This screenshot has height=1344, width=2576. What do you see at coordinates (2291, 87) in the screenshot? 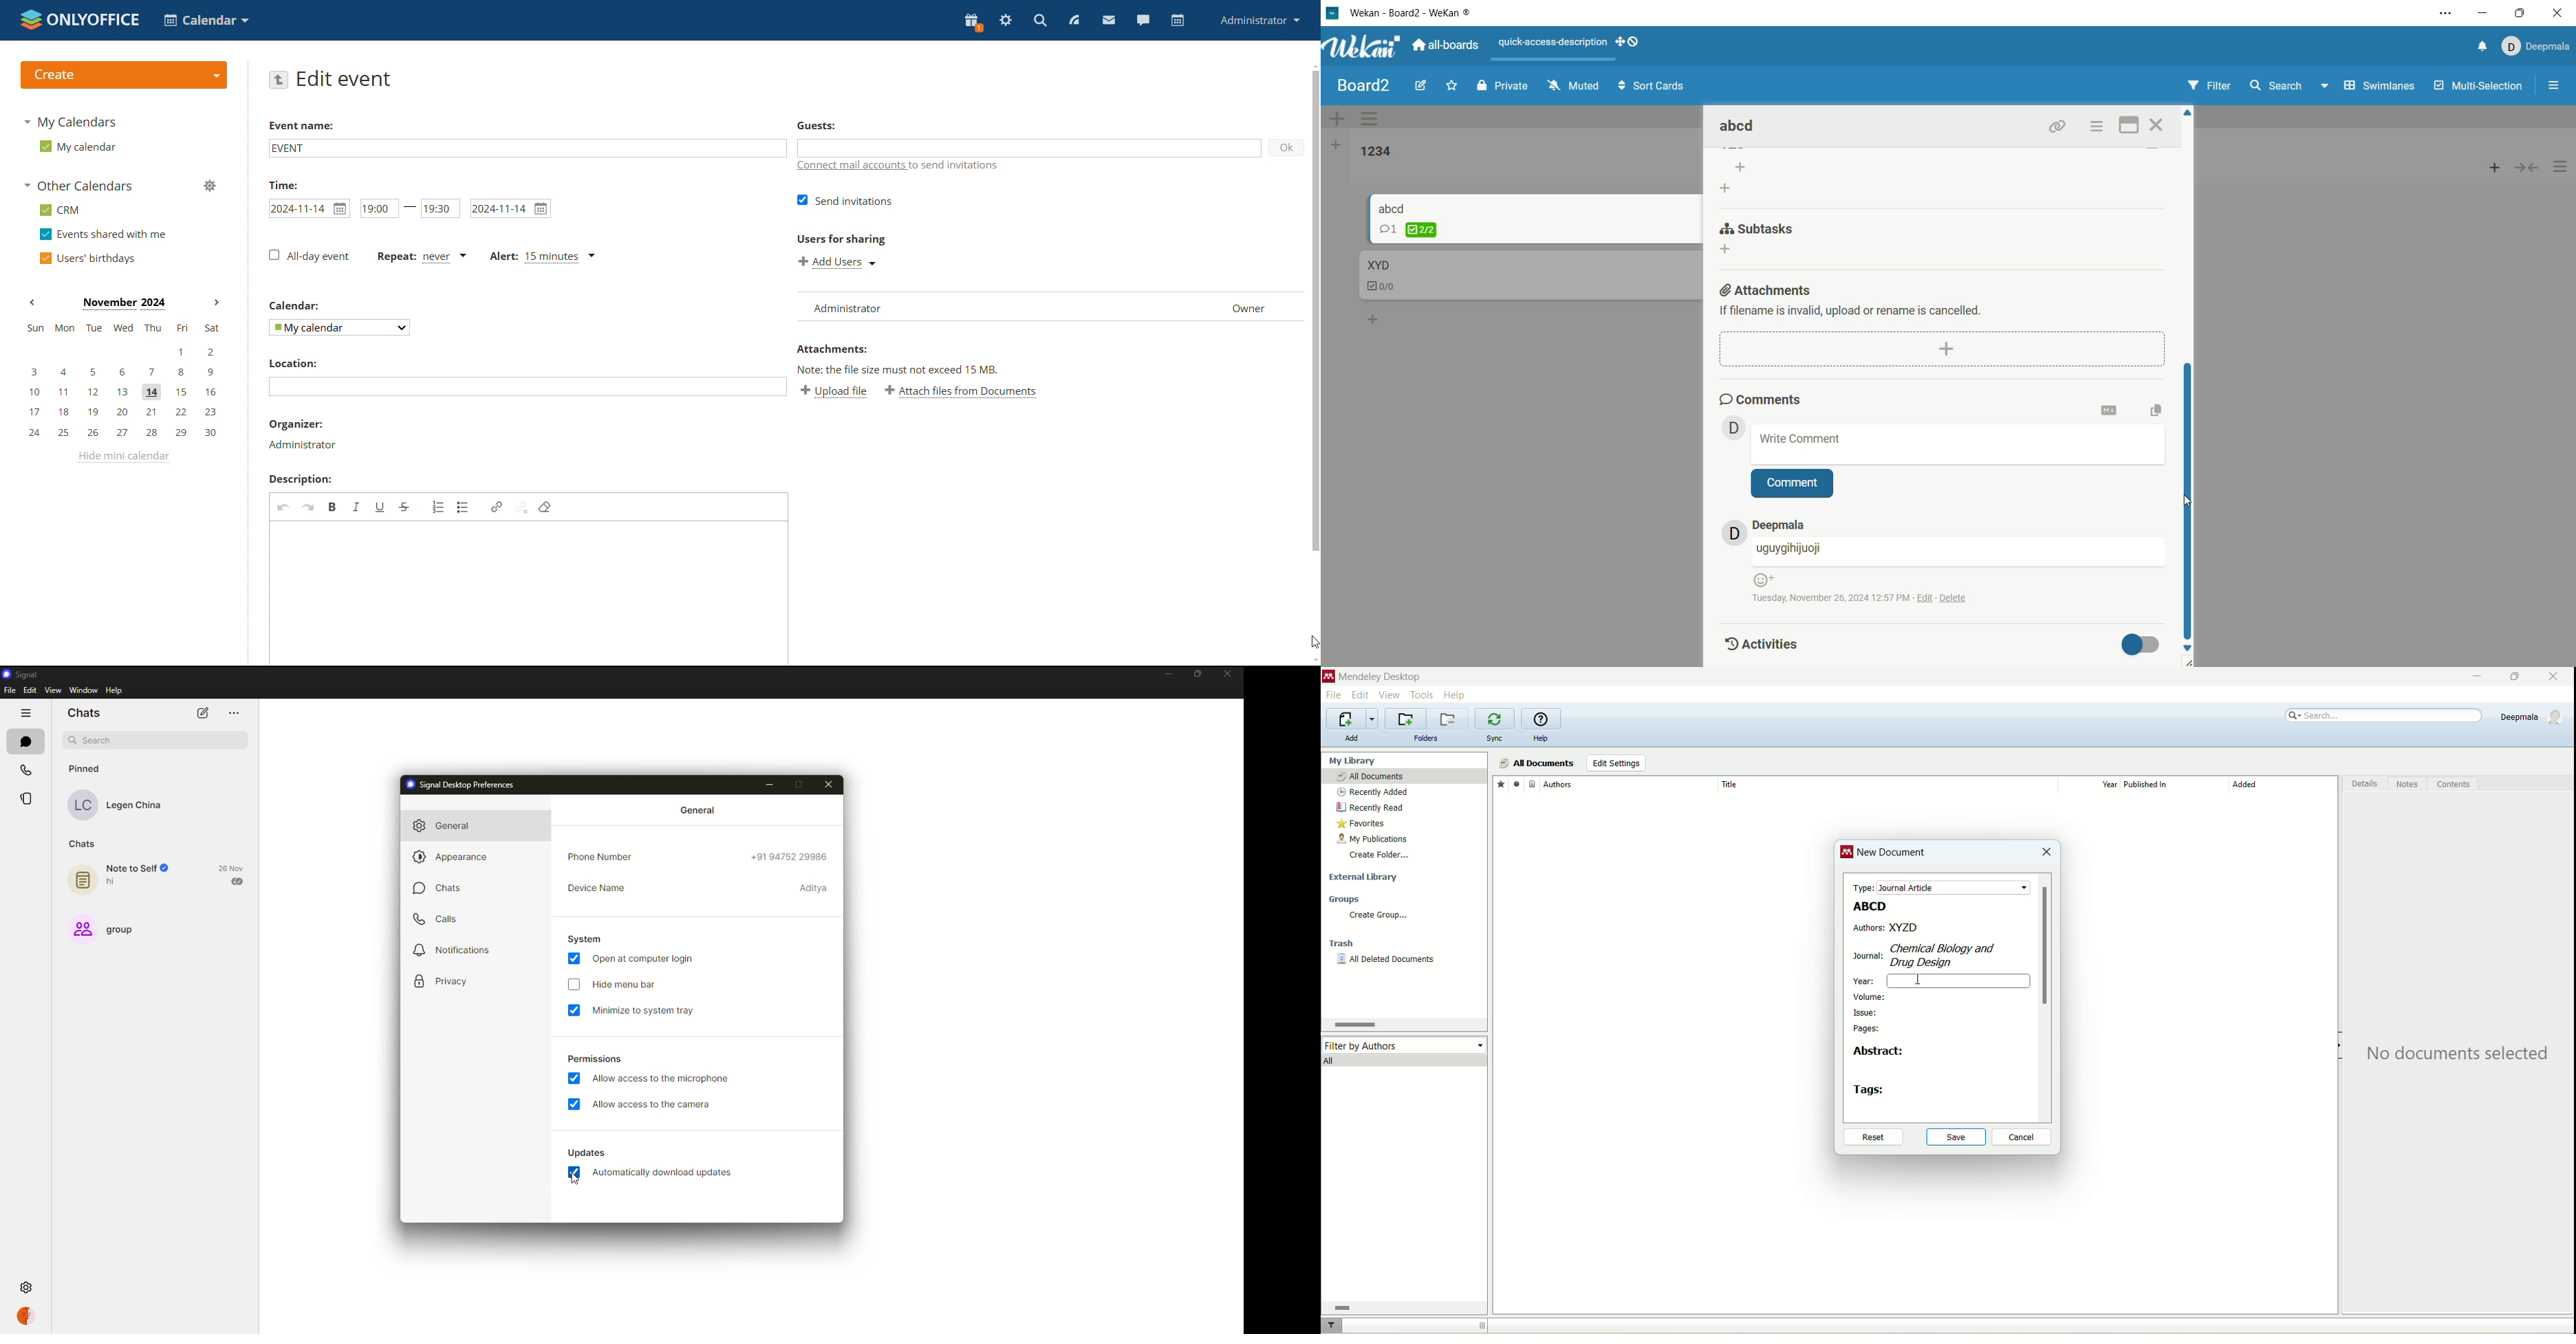
I see `search` at bounding box center [2291, 87].